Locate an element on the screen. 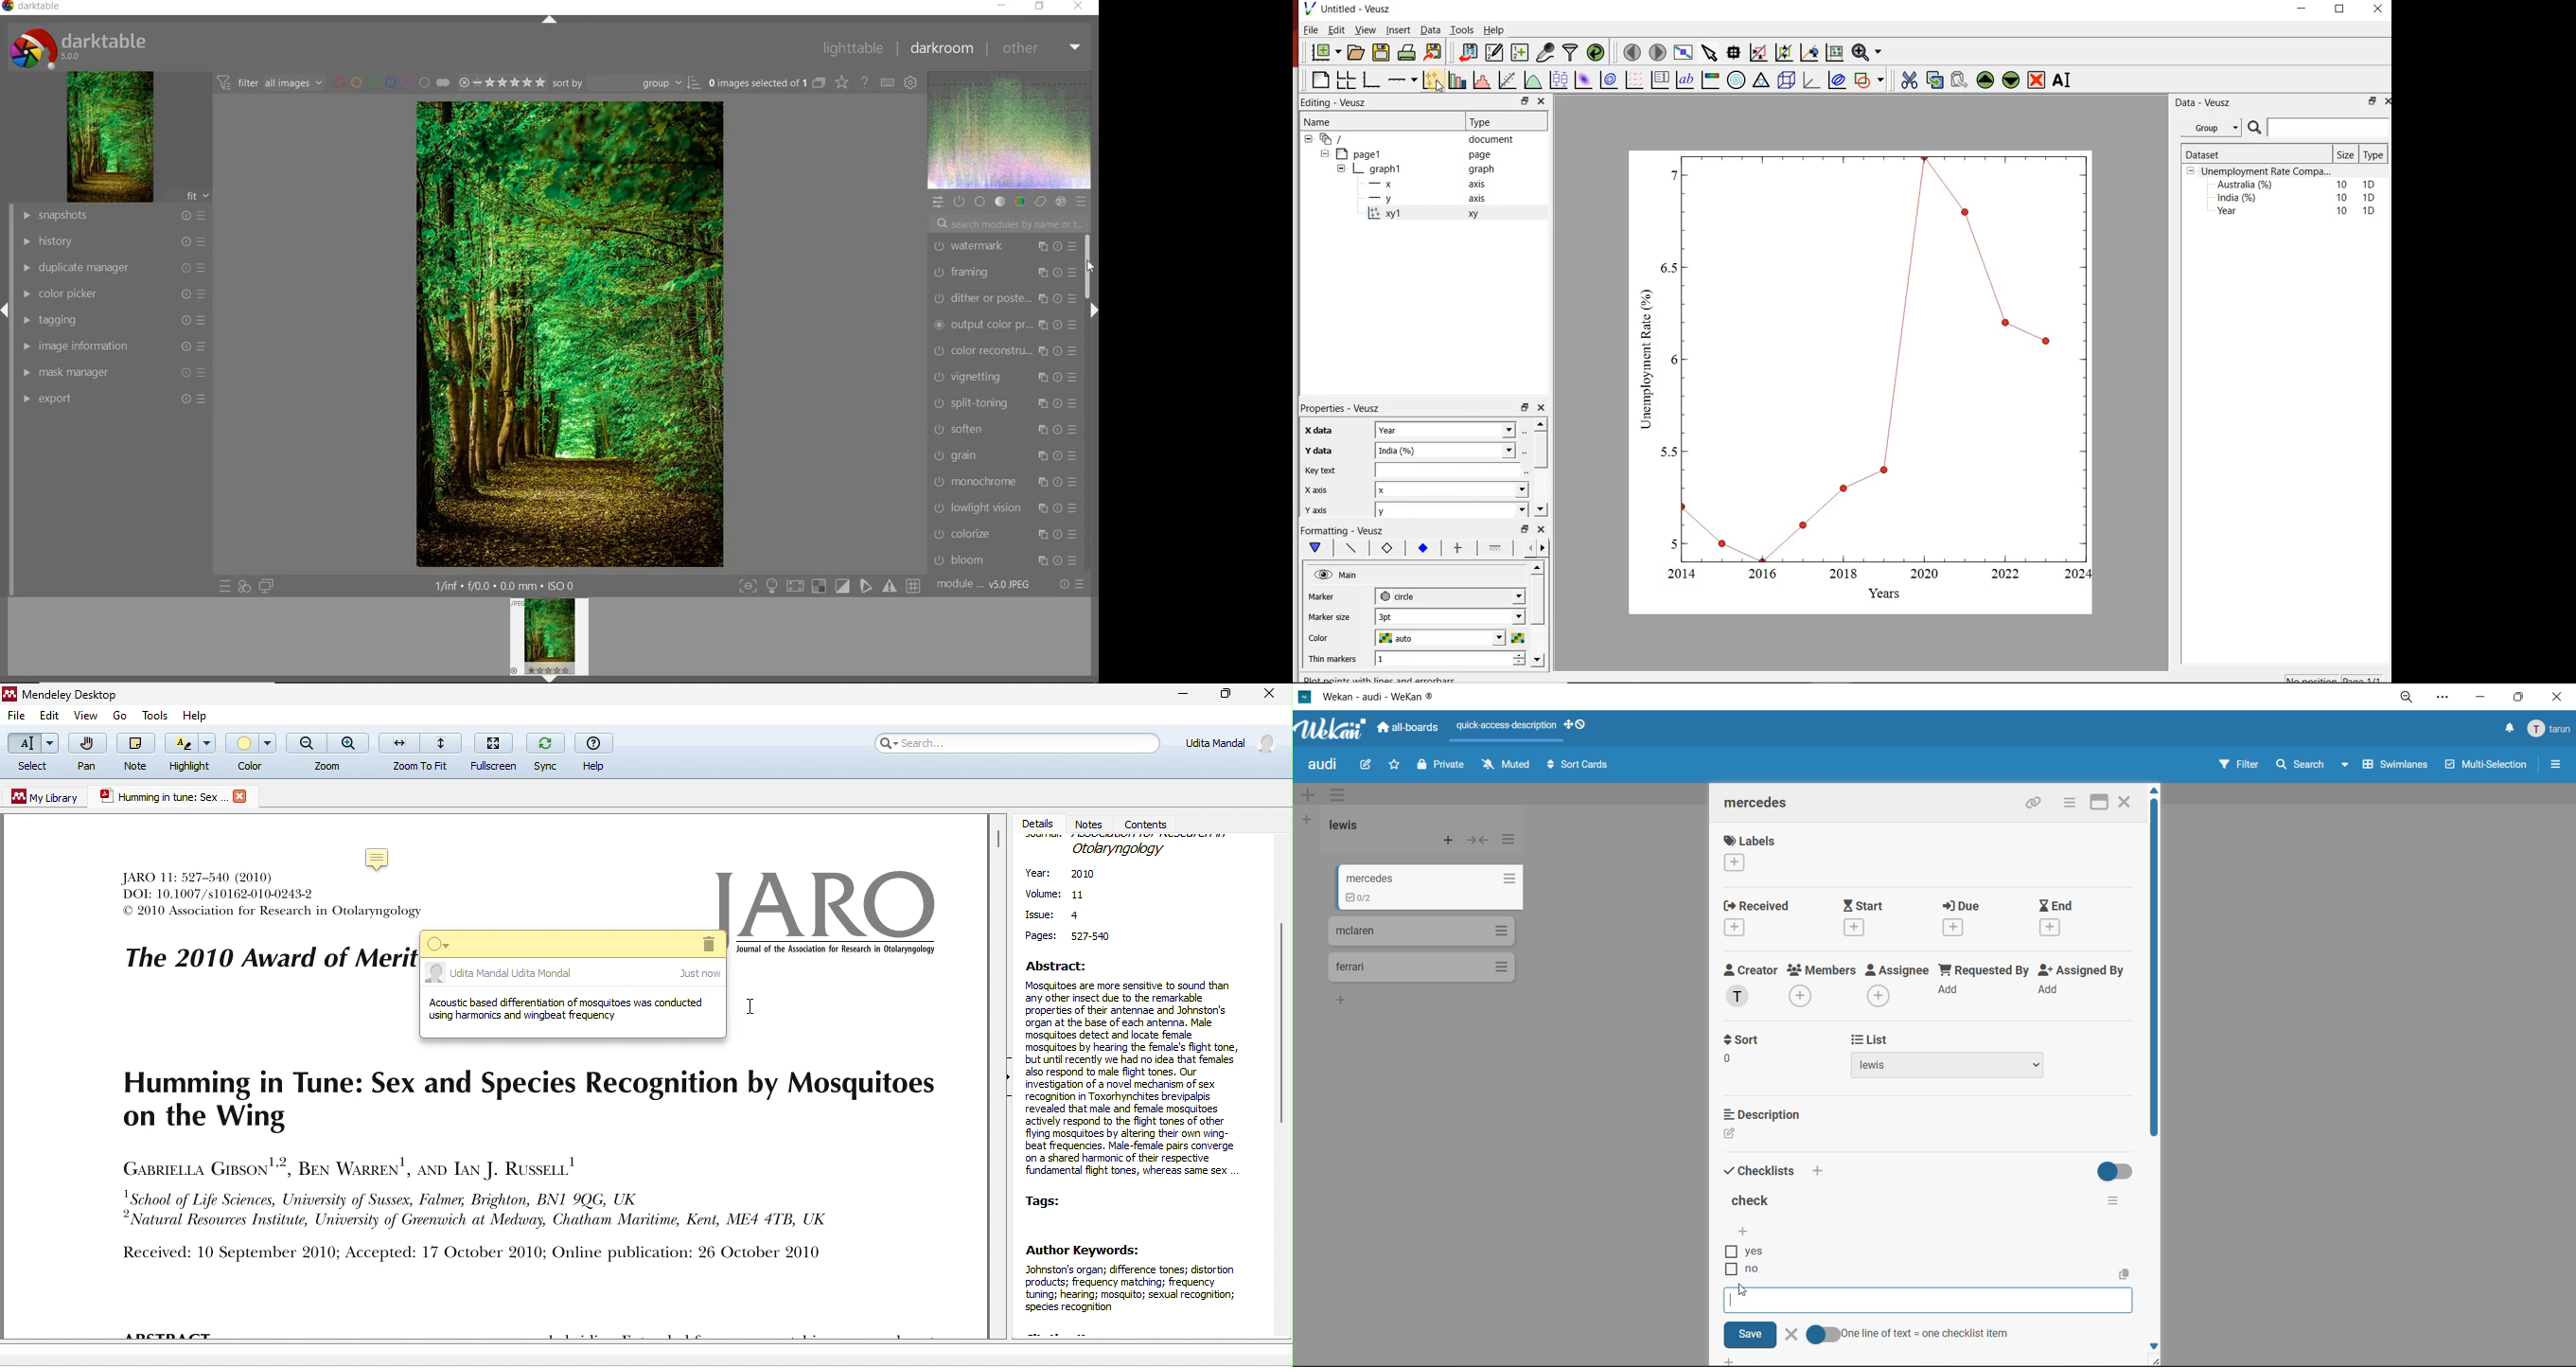  zoom is located at coordinates (2405, 697).